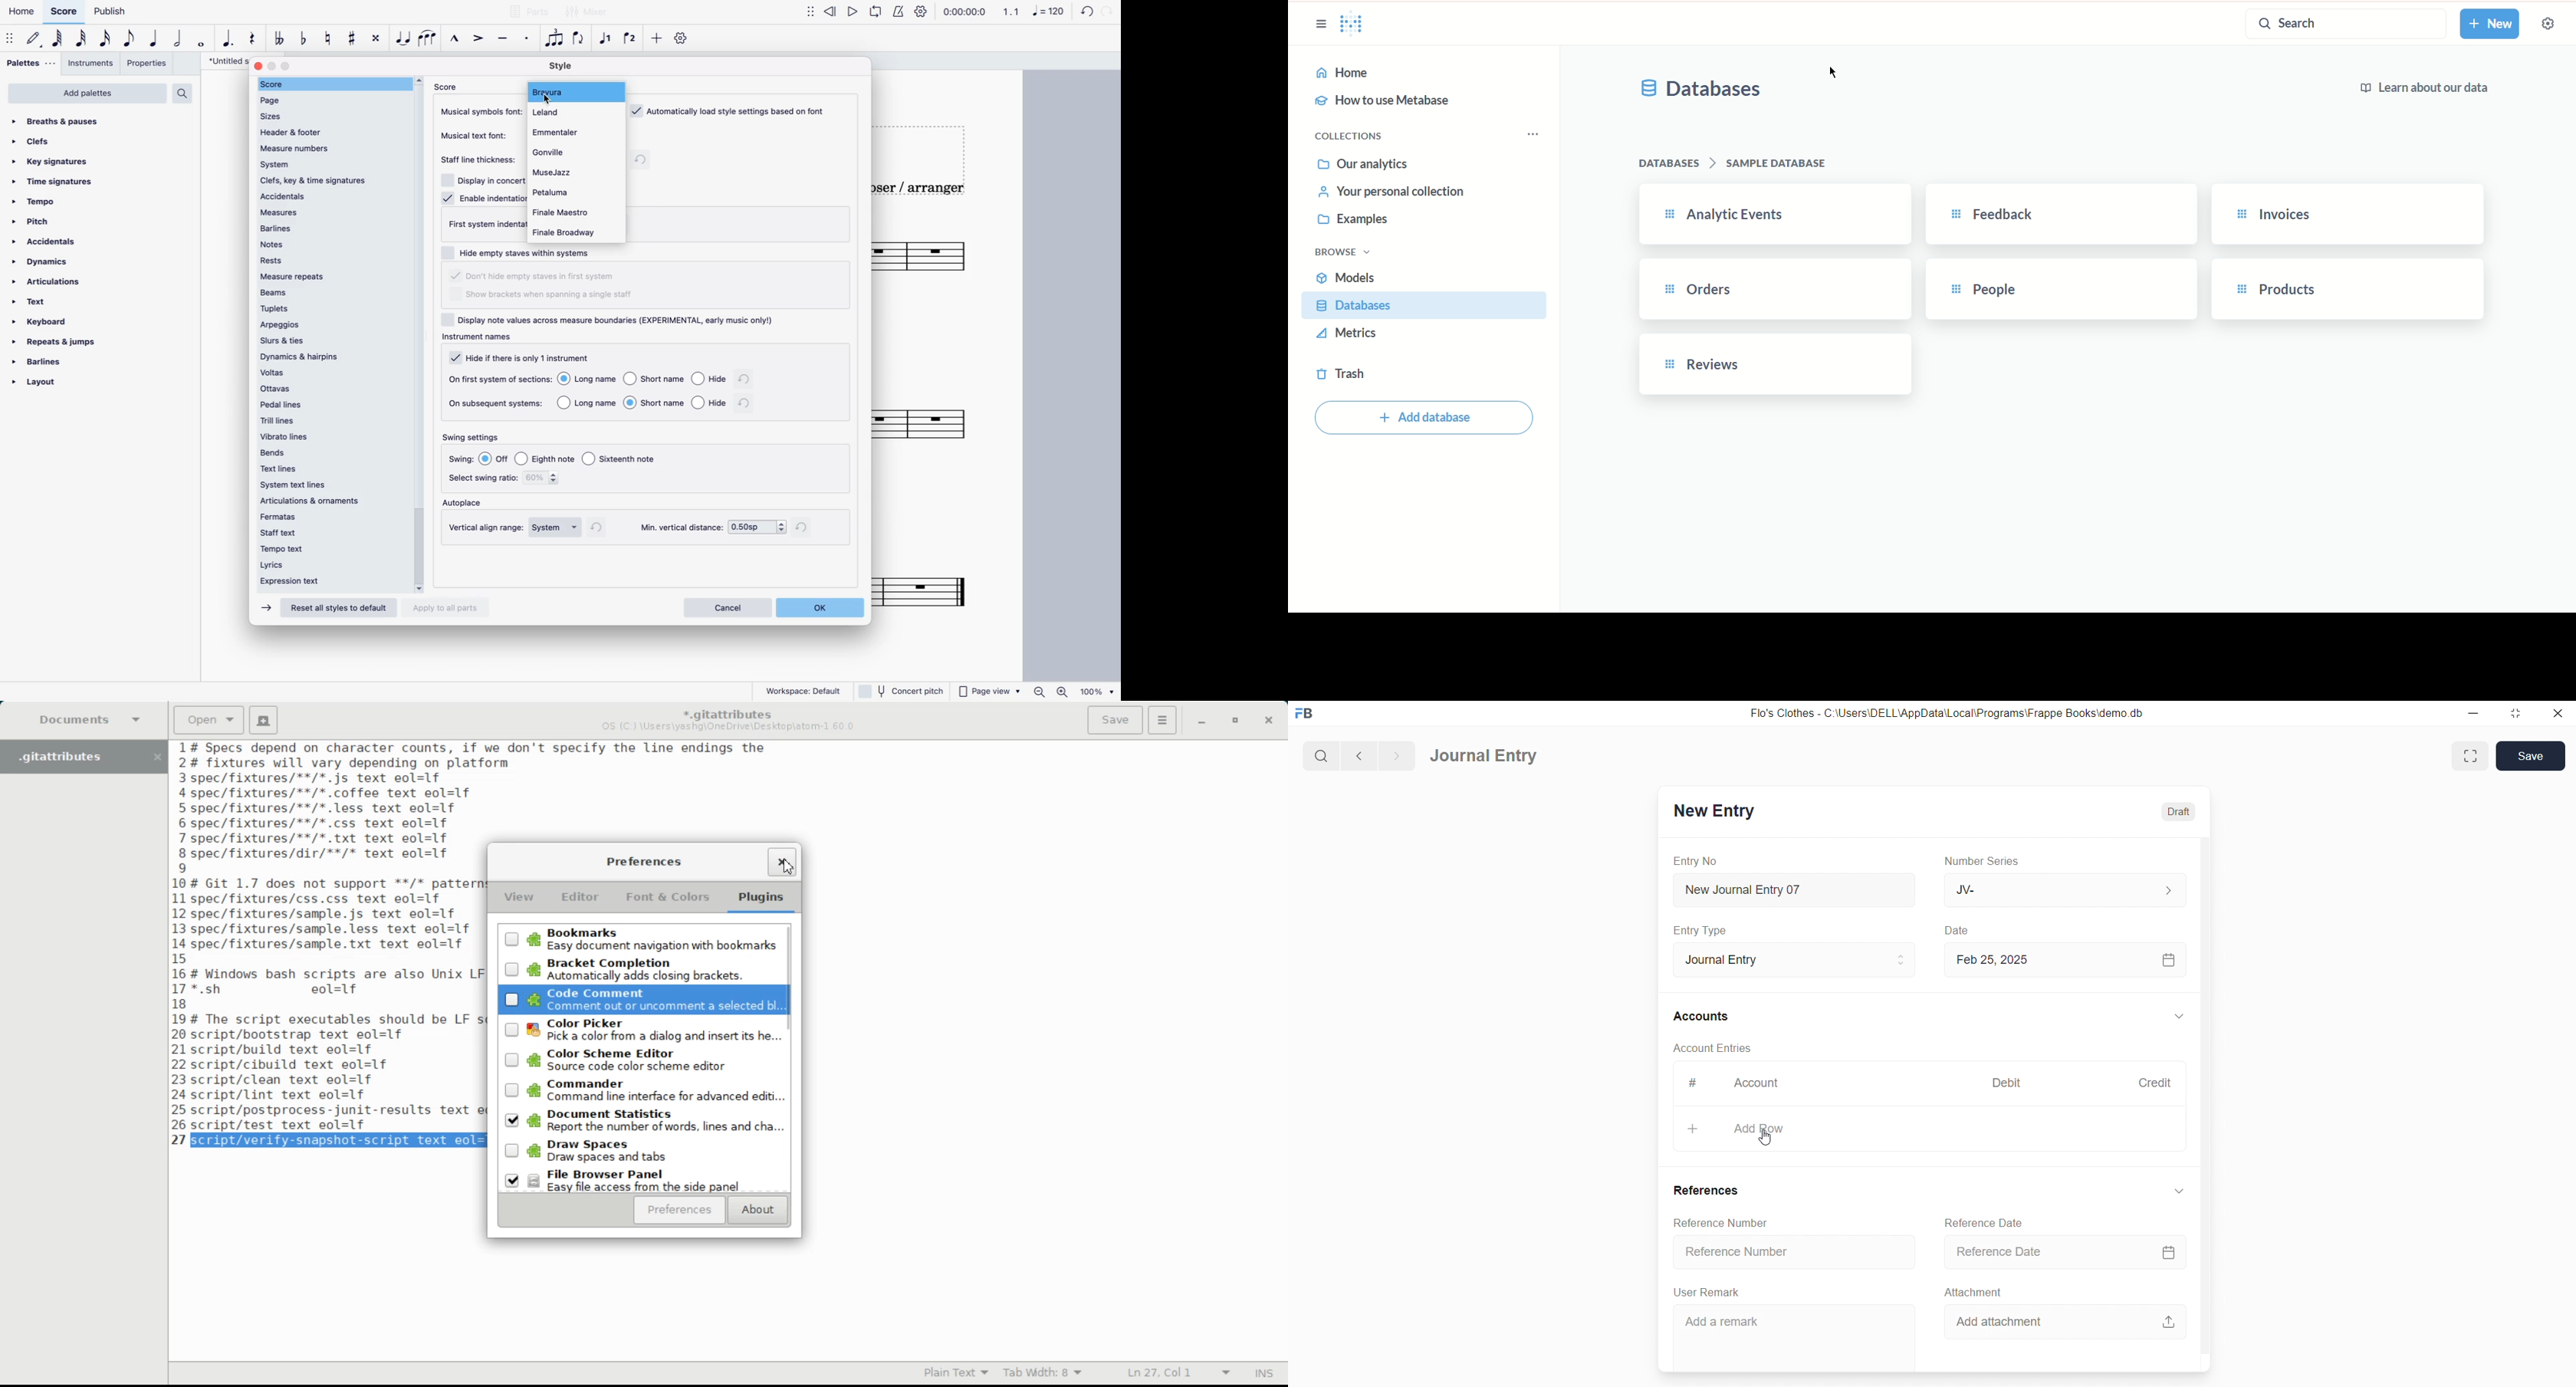 Image resolution: width=2576 pixels, height=1400 pixels. I want to click on References, so click(1710, 1192).